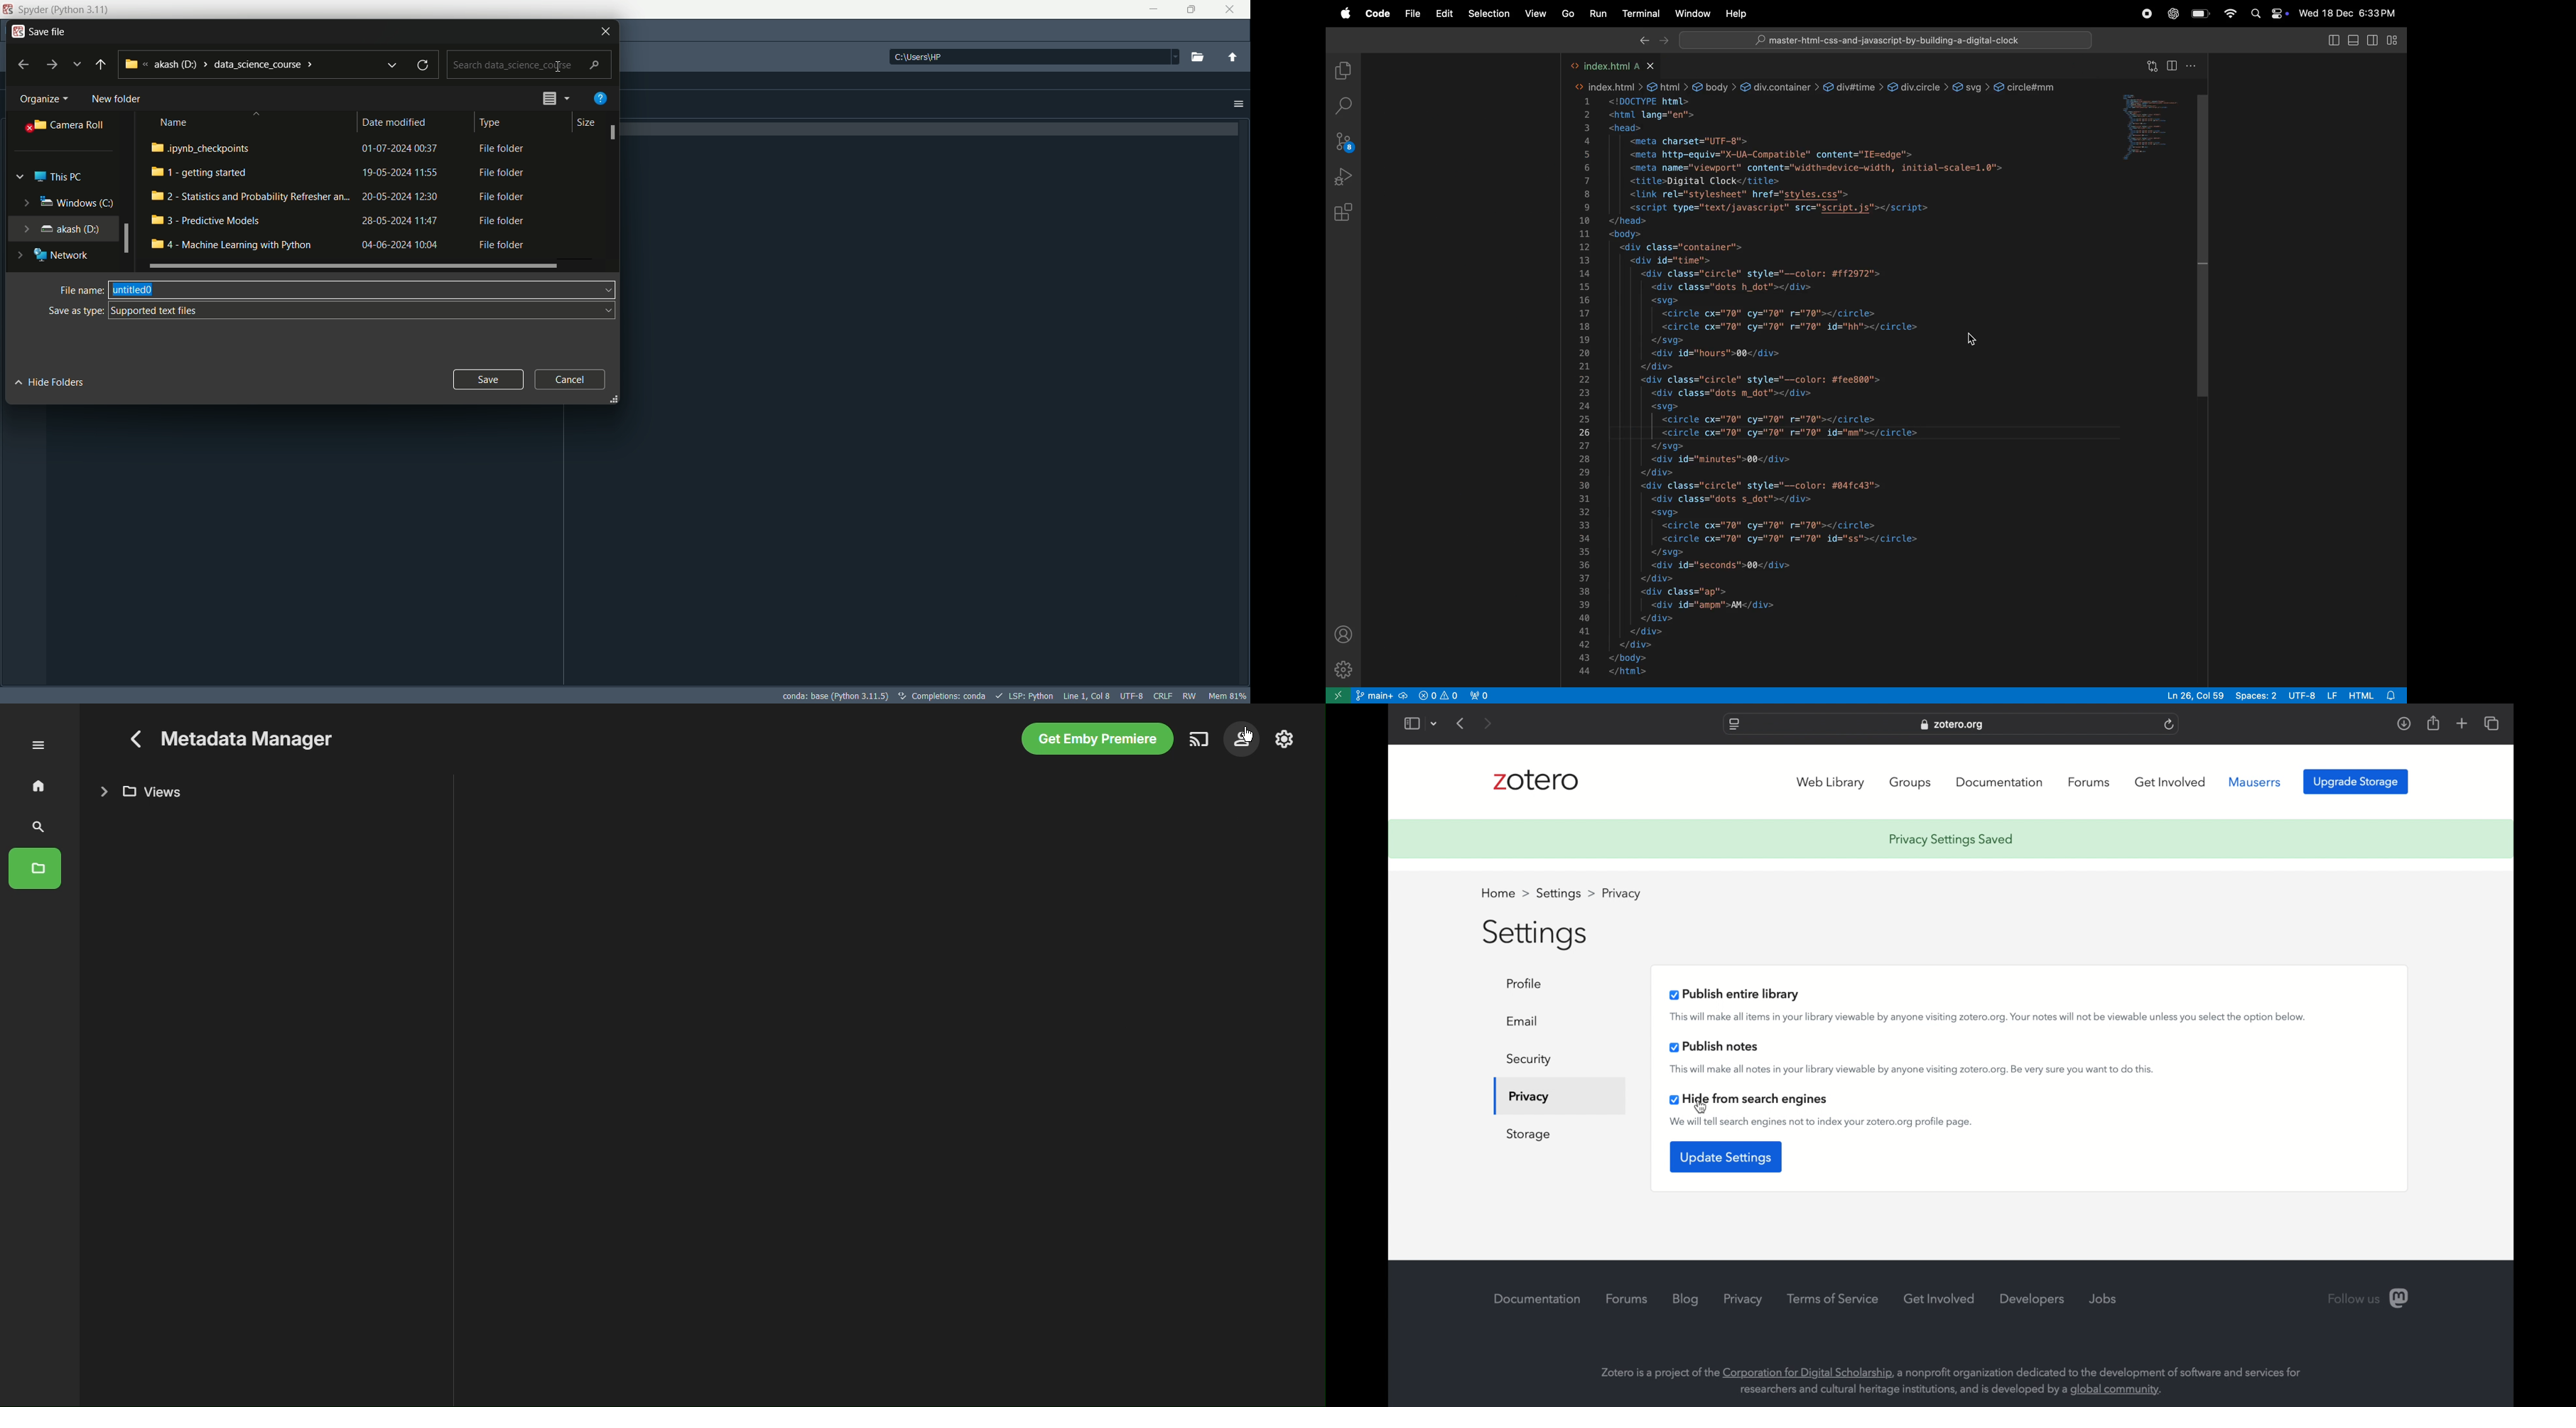 The width and height of the screenshot is (2576, 1428). I want to click on spyder (Python 3.11), so click(63, 10).